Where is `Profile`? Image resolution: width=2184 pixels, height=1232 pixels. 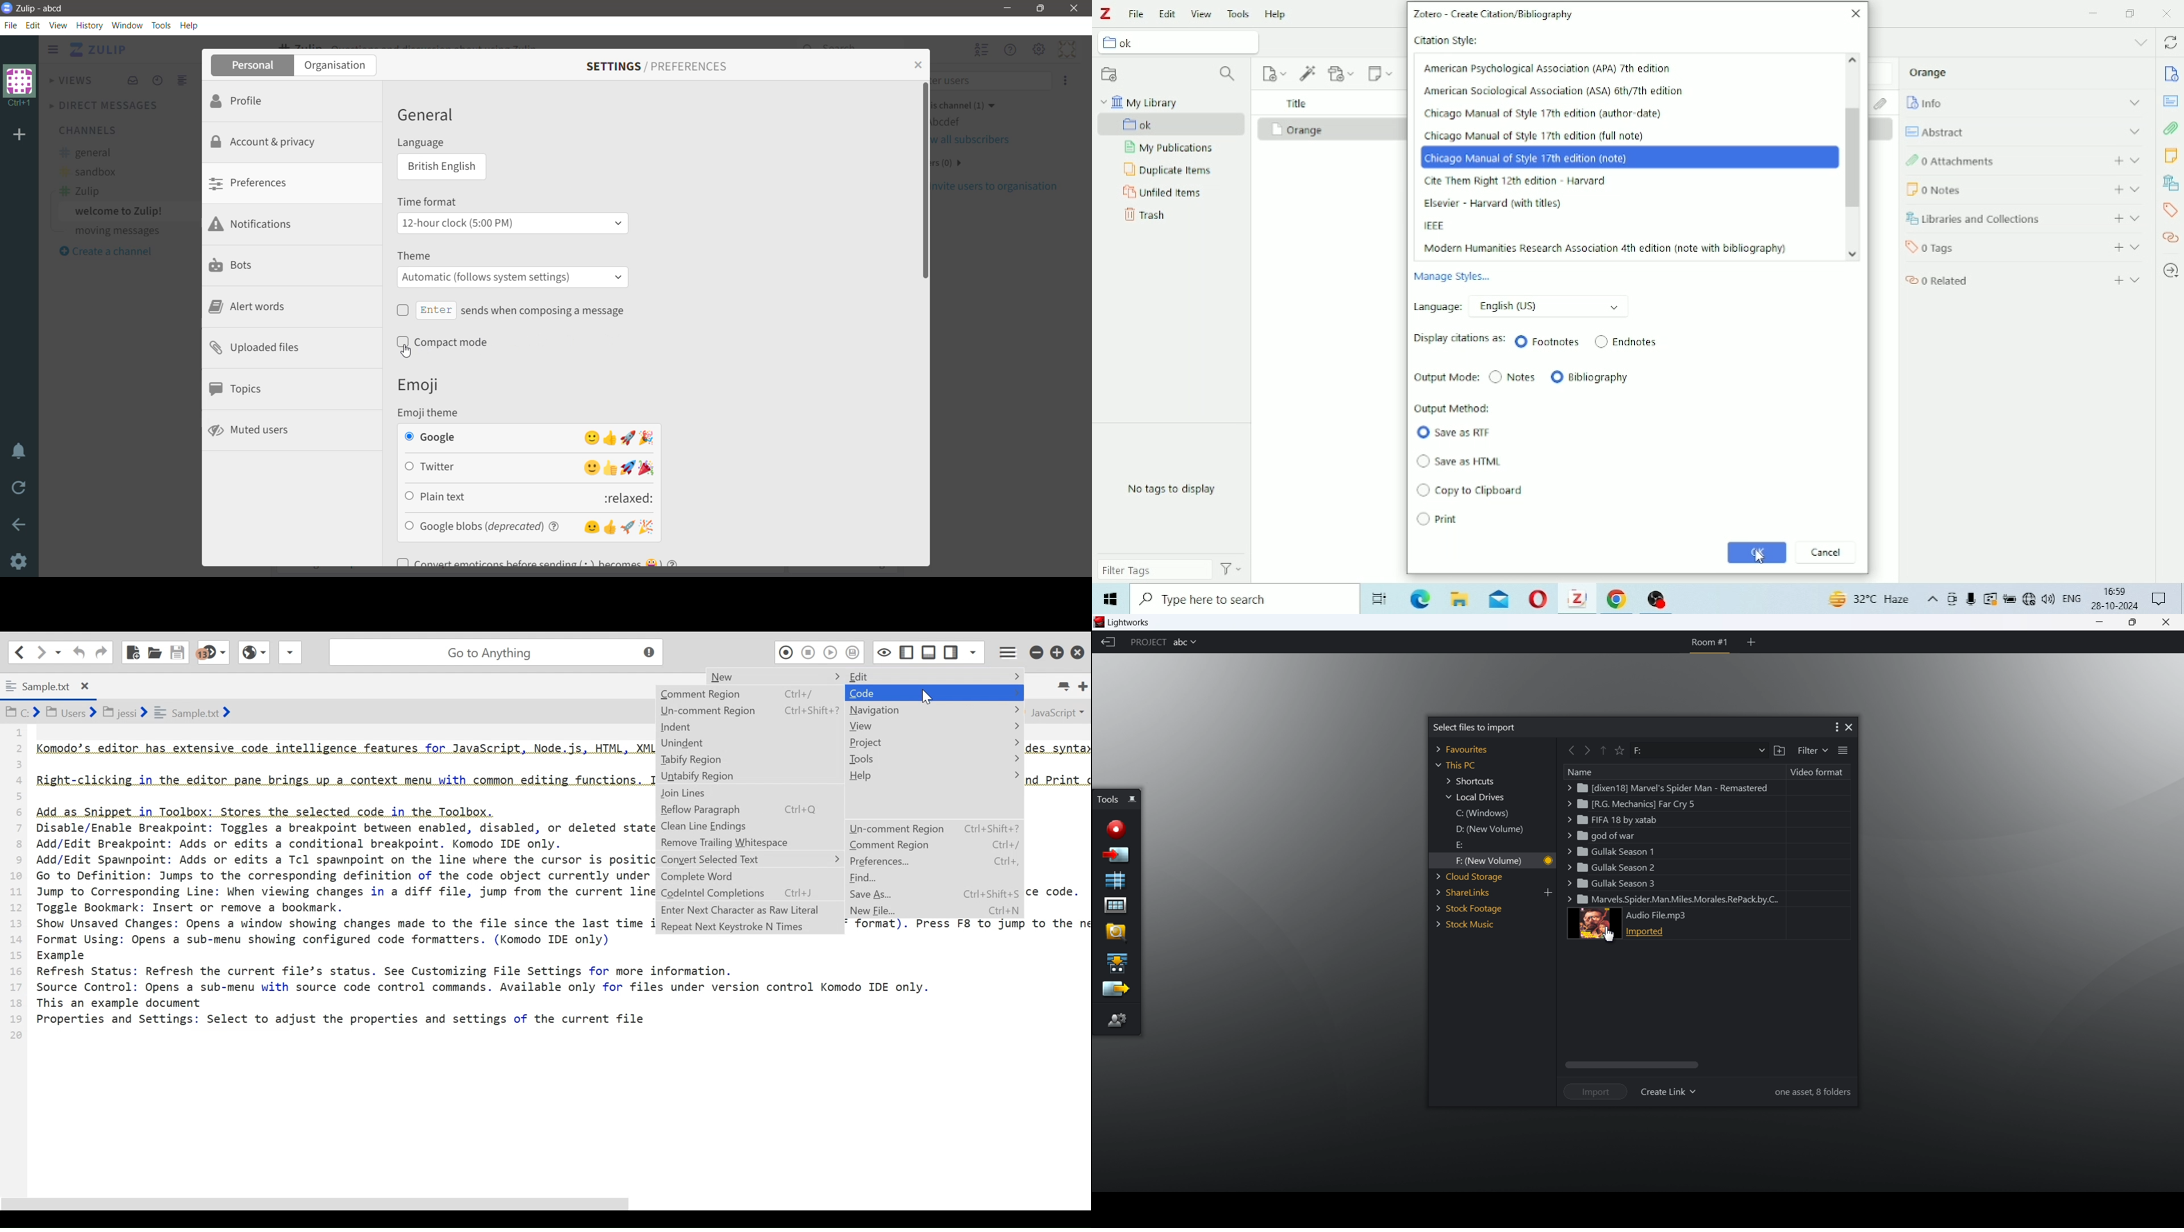
Profile is located at coordinates (246, 100).